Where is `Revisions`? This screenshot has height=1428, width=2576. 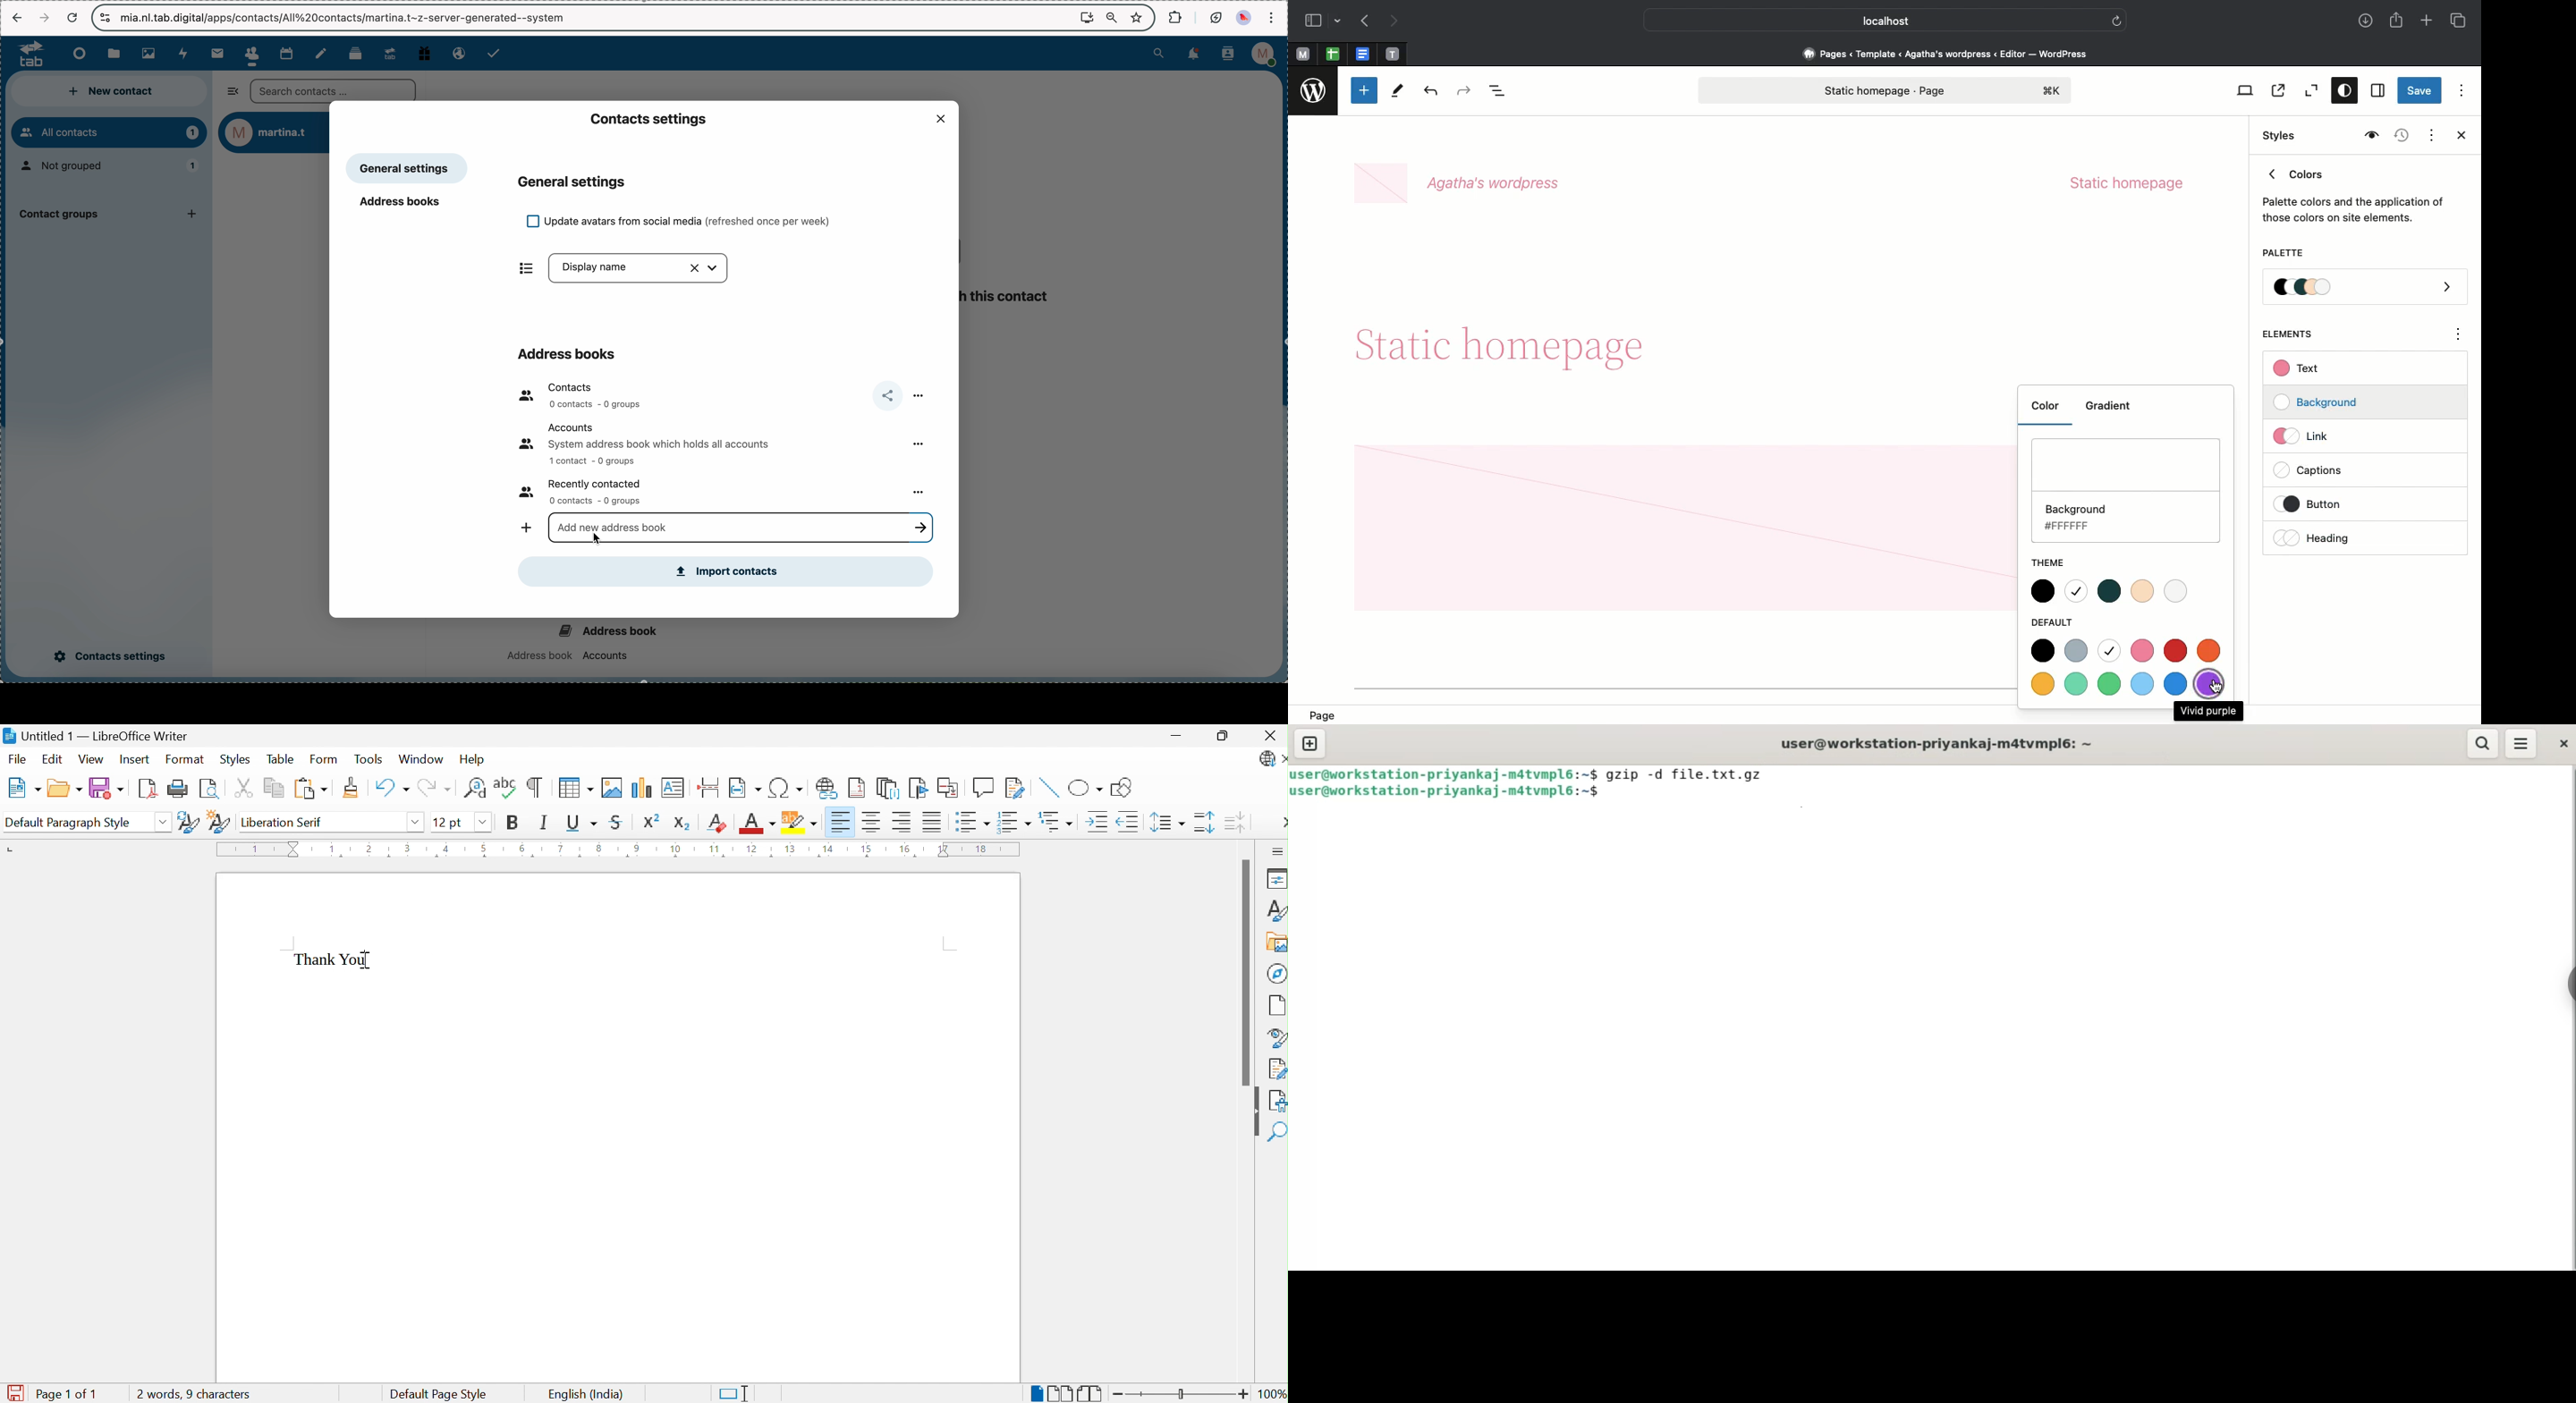 Revisions is located at coordinates (2400, 137).